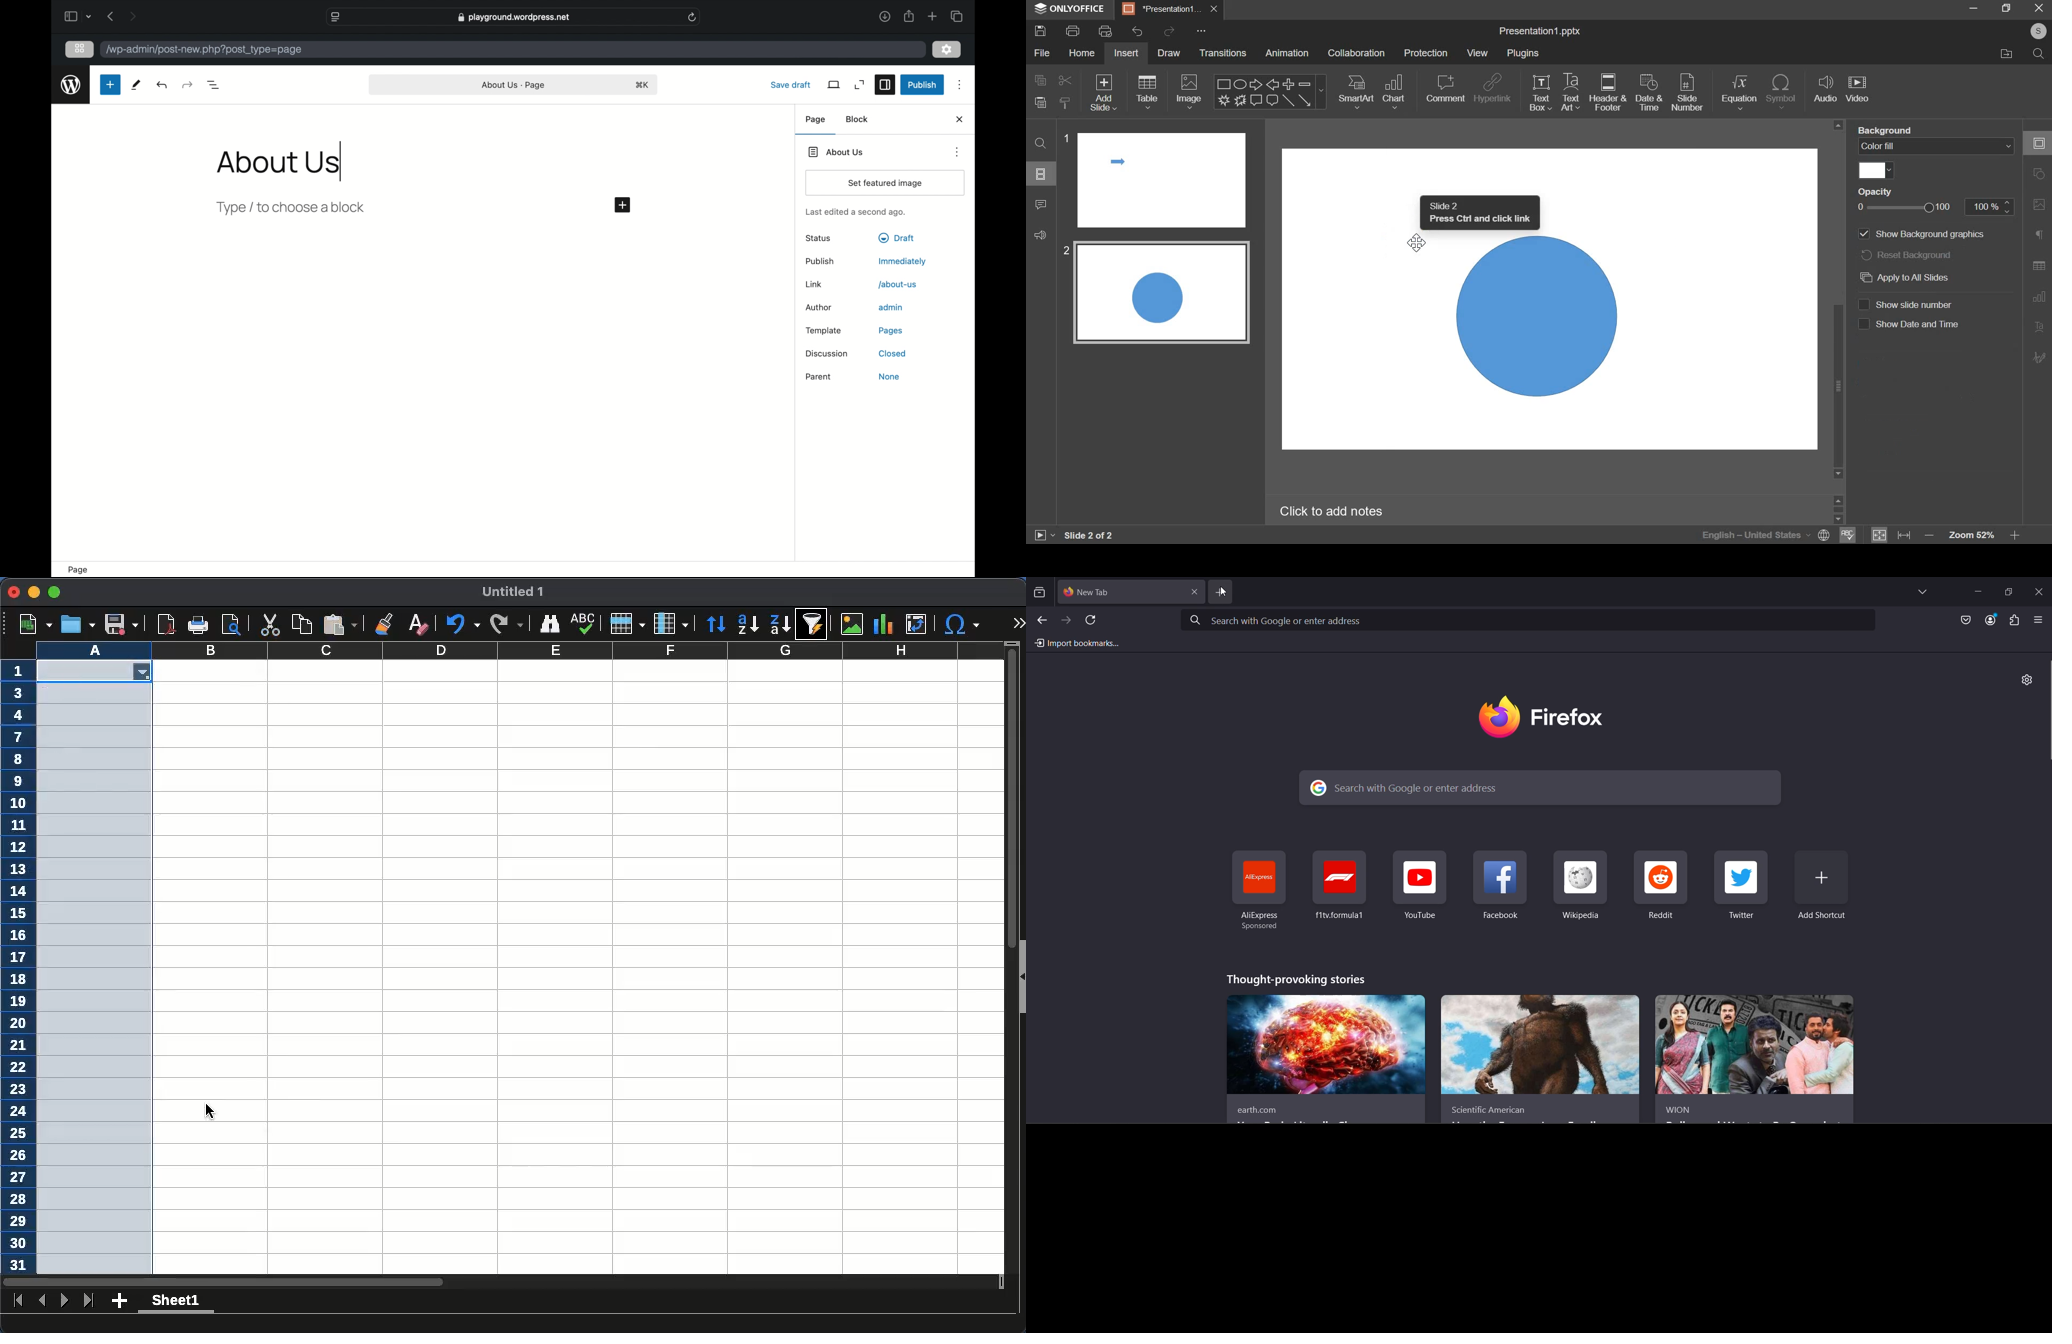  Describe the element at coordinates (1394, 92) in the screenshot. I see `chart` at that location.